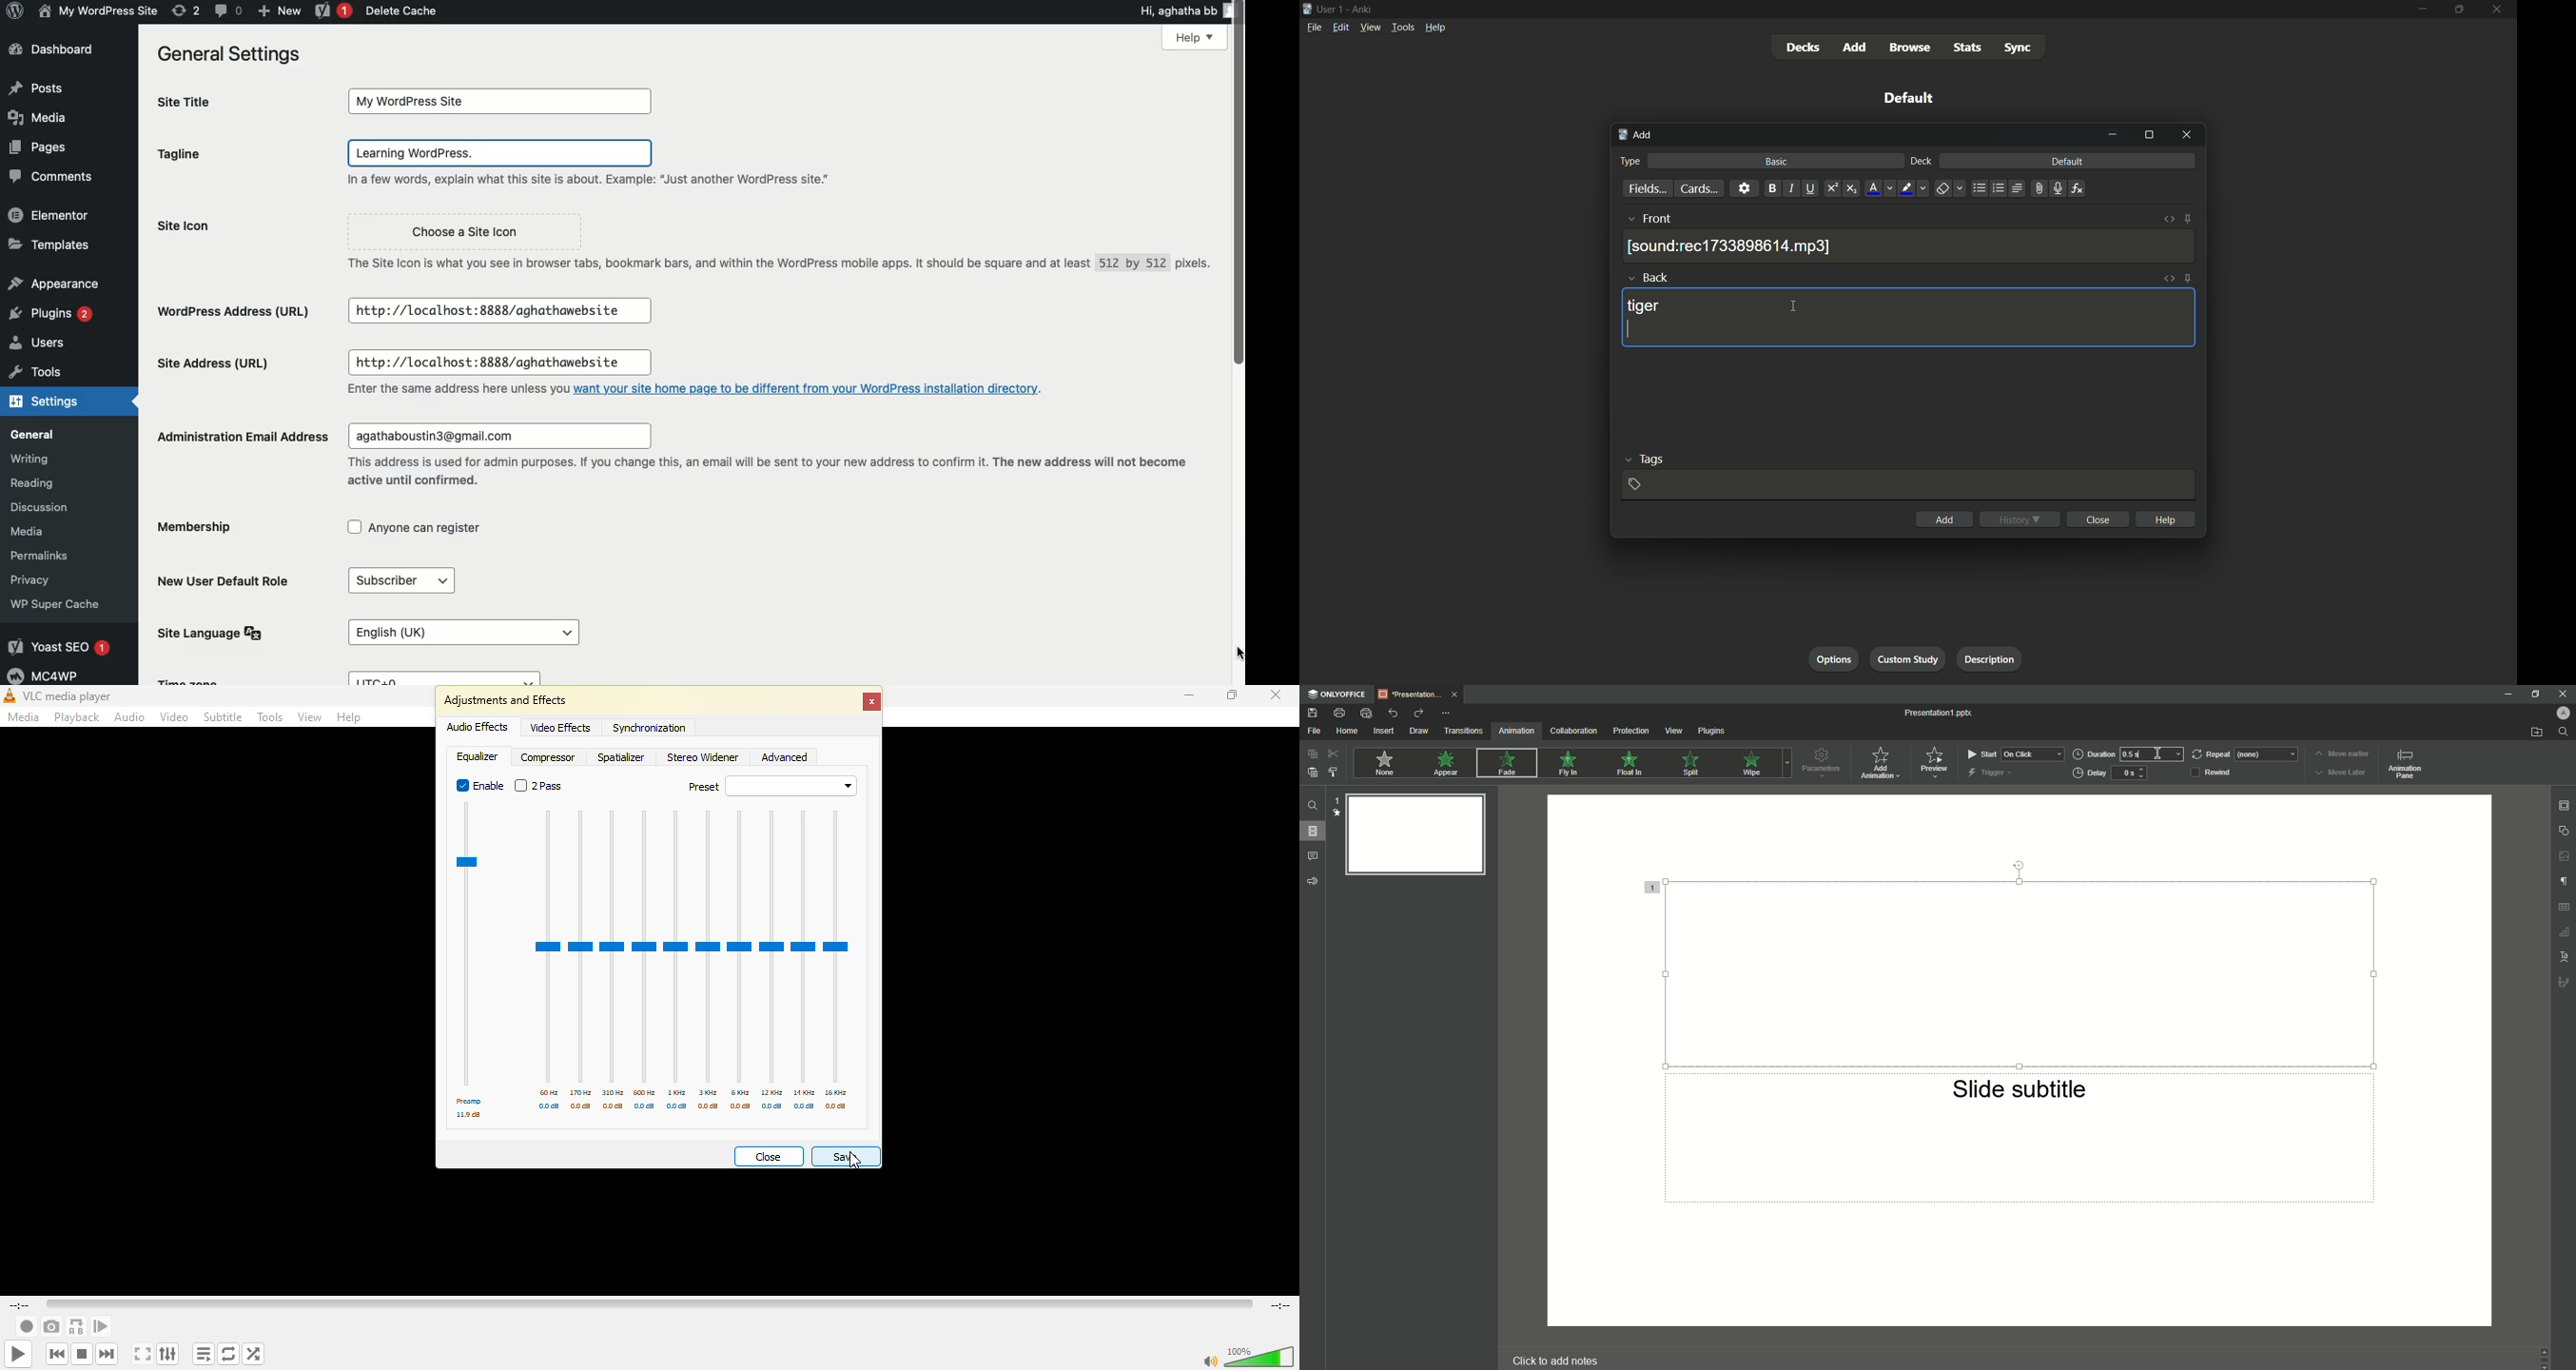 The height and width of the screenshot is (1372, 2576). What do you see at coordinates (1575, 730) in the screenshot?
I see `Collaboration` at bounding box center [1575, 730].